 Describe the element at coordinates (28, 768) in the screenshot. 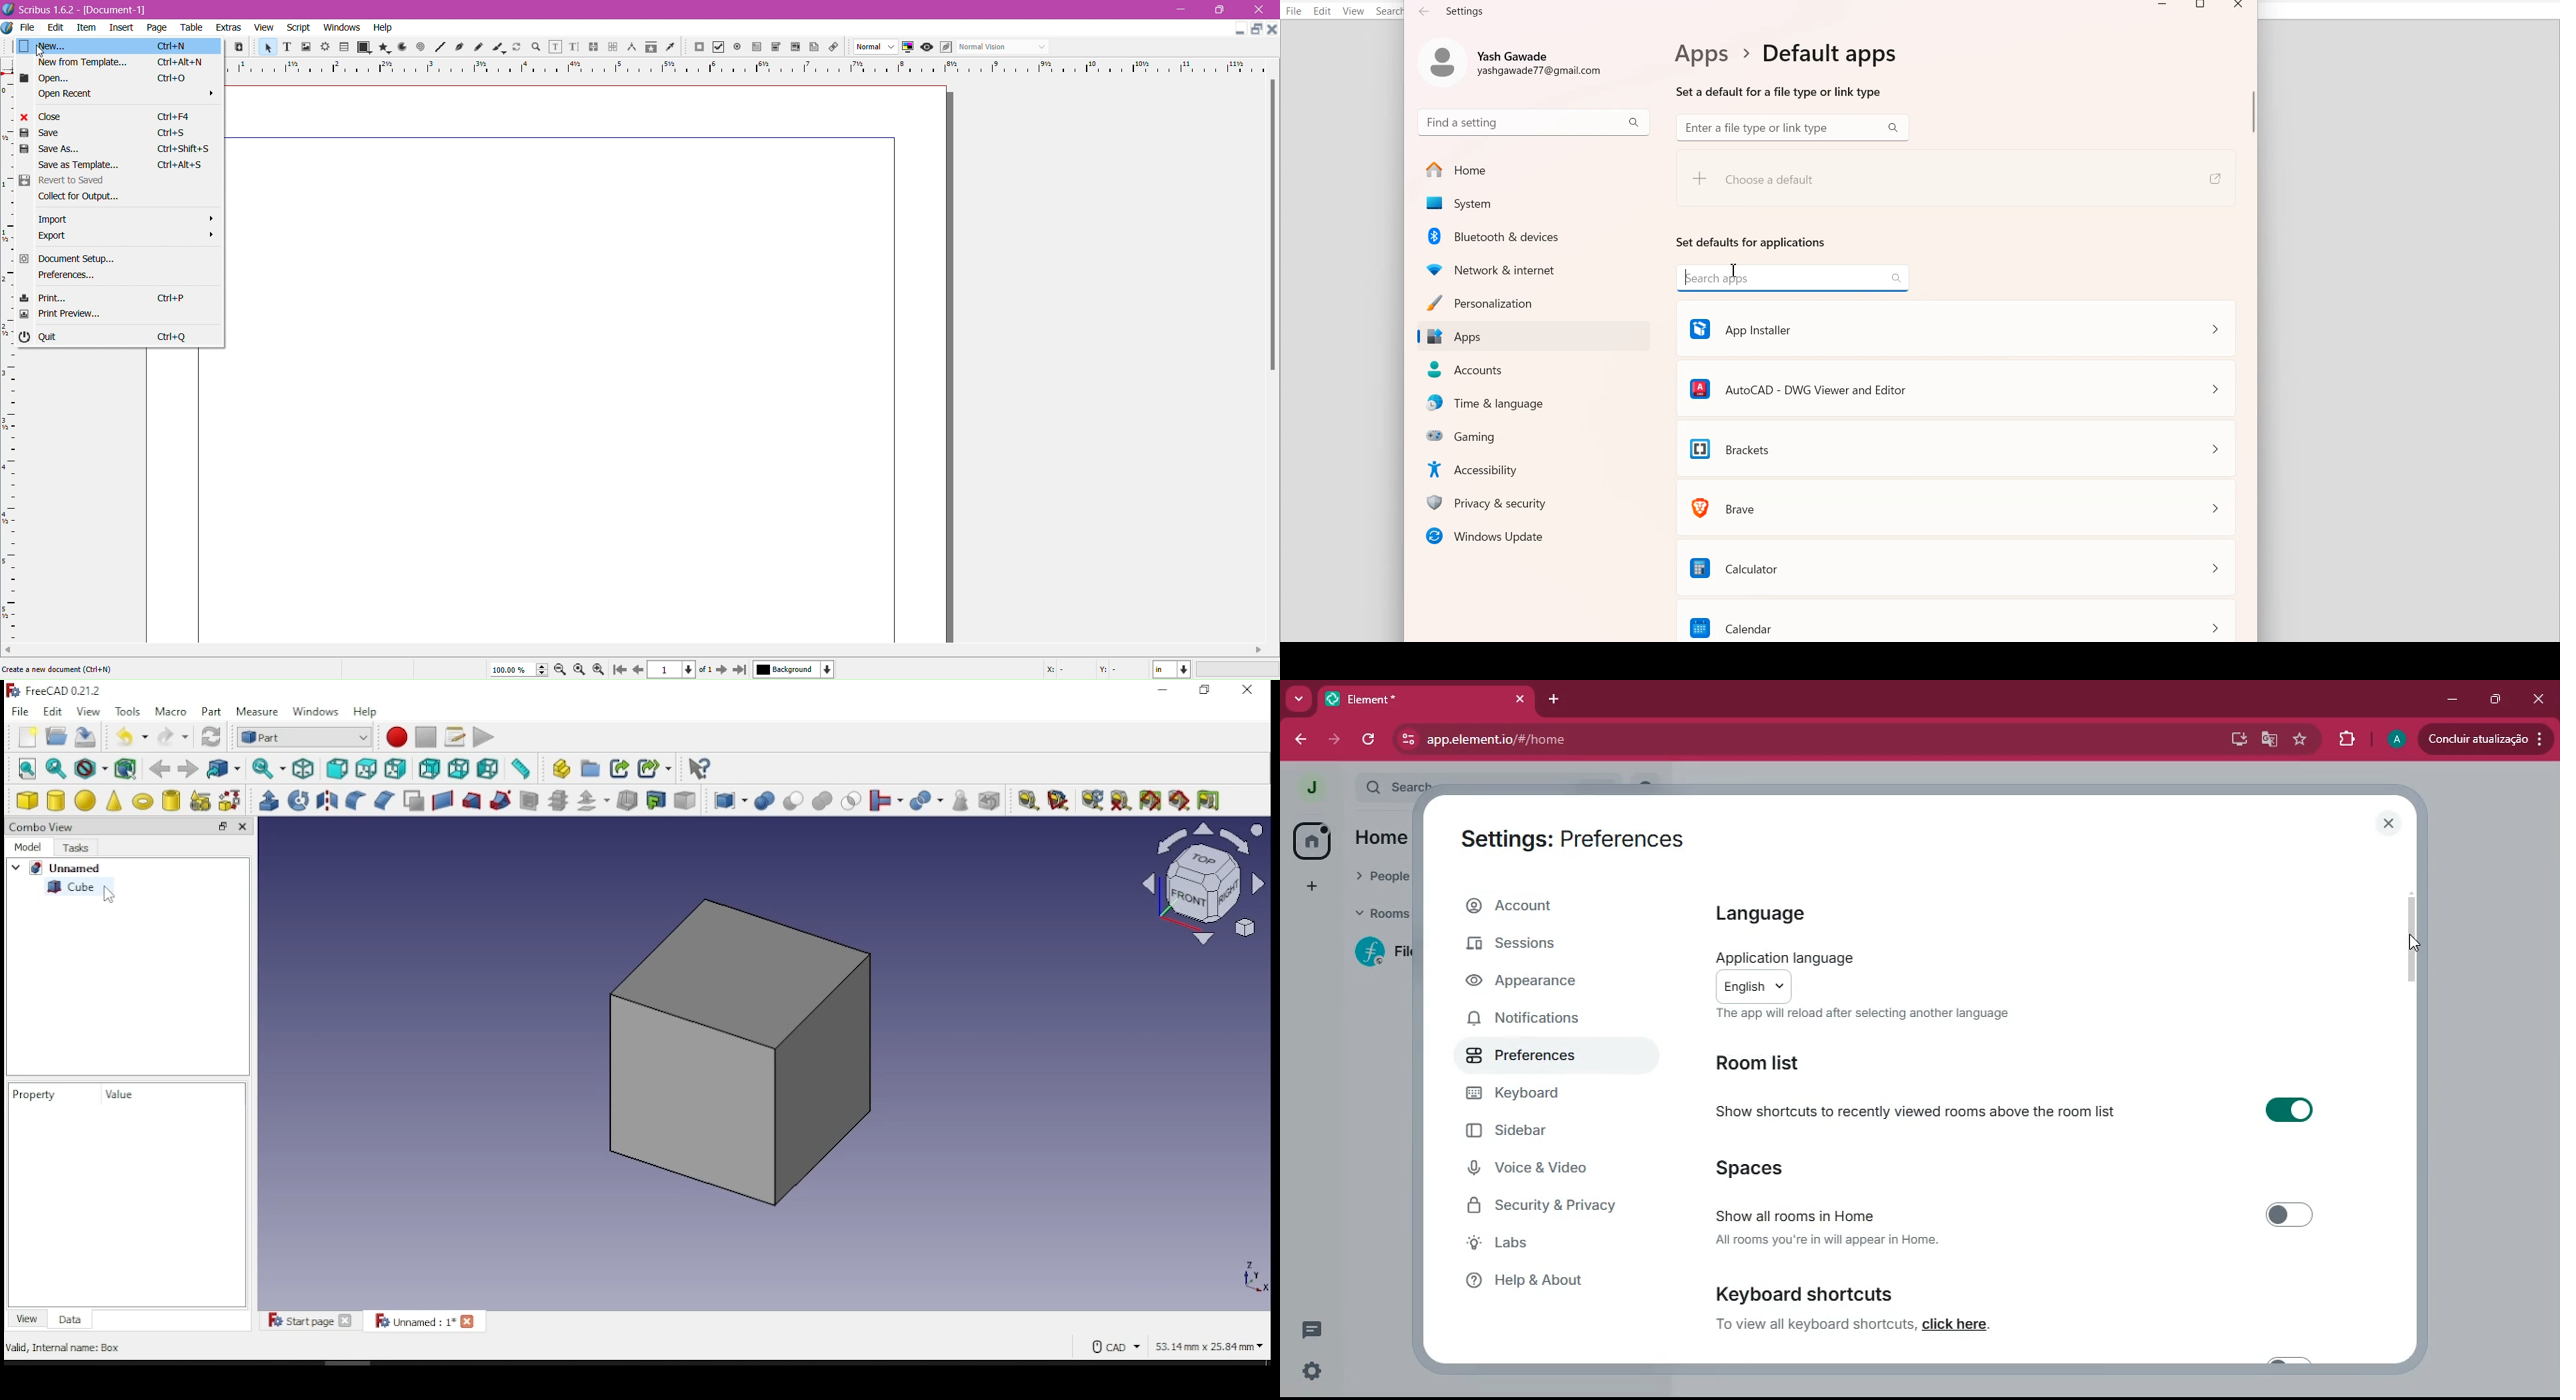

I see `fit all` at that location.